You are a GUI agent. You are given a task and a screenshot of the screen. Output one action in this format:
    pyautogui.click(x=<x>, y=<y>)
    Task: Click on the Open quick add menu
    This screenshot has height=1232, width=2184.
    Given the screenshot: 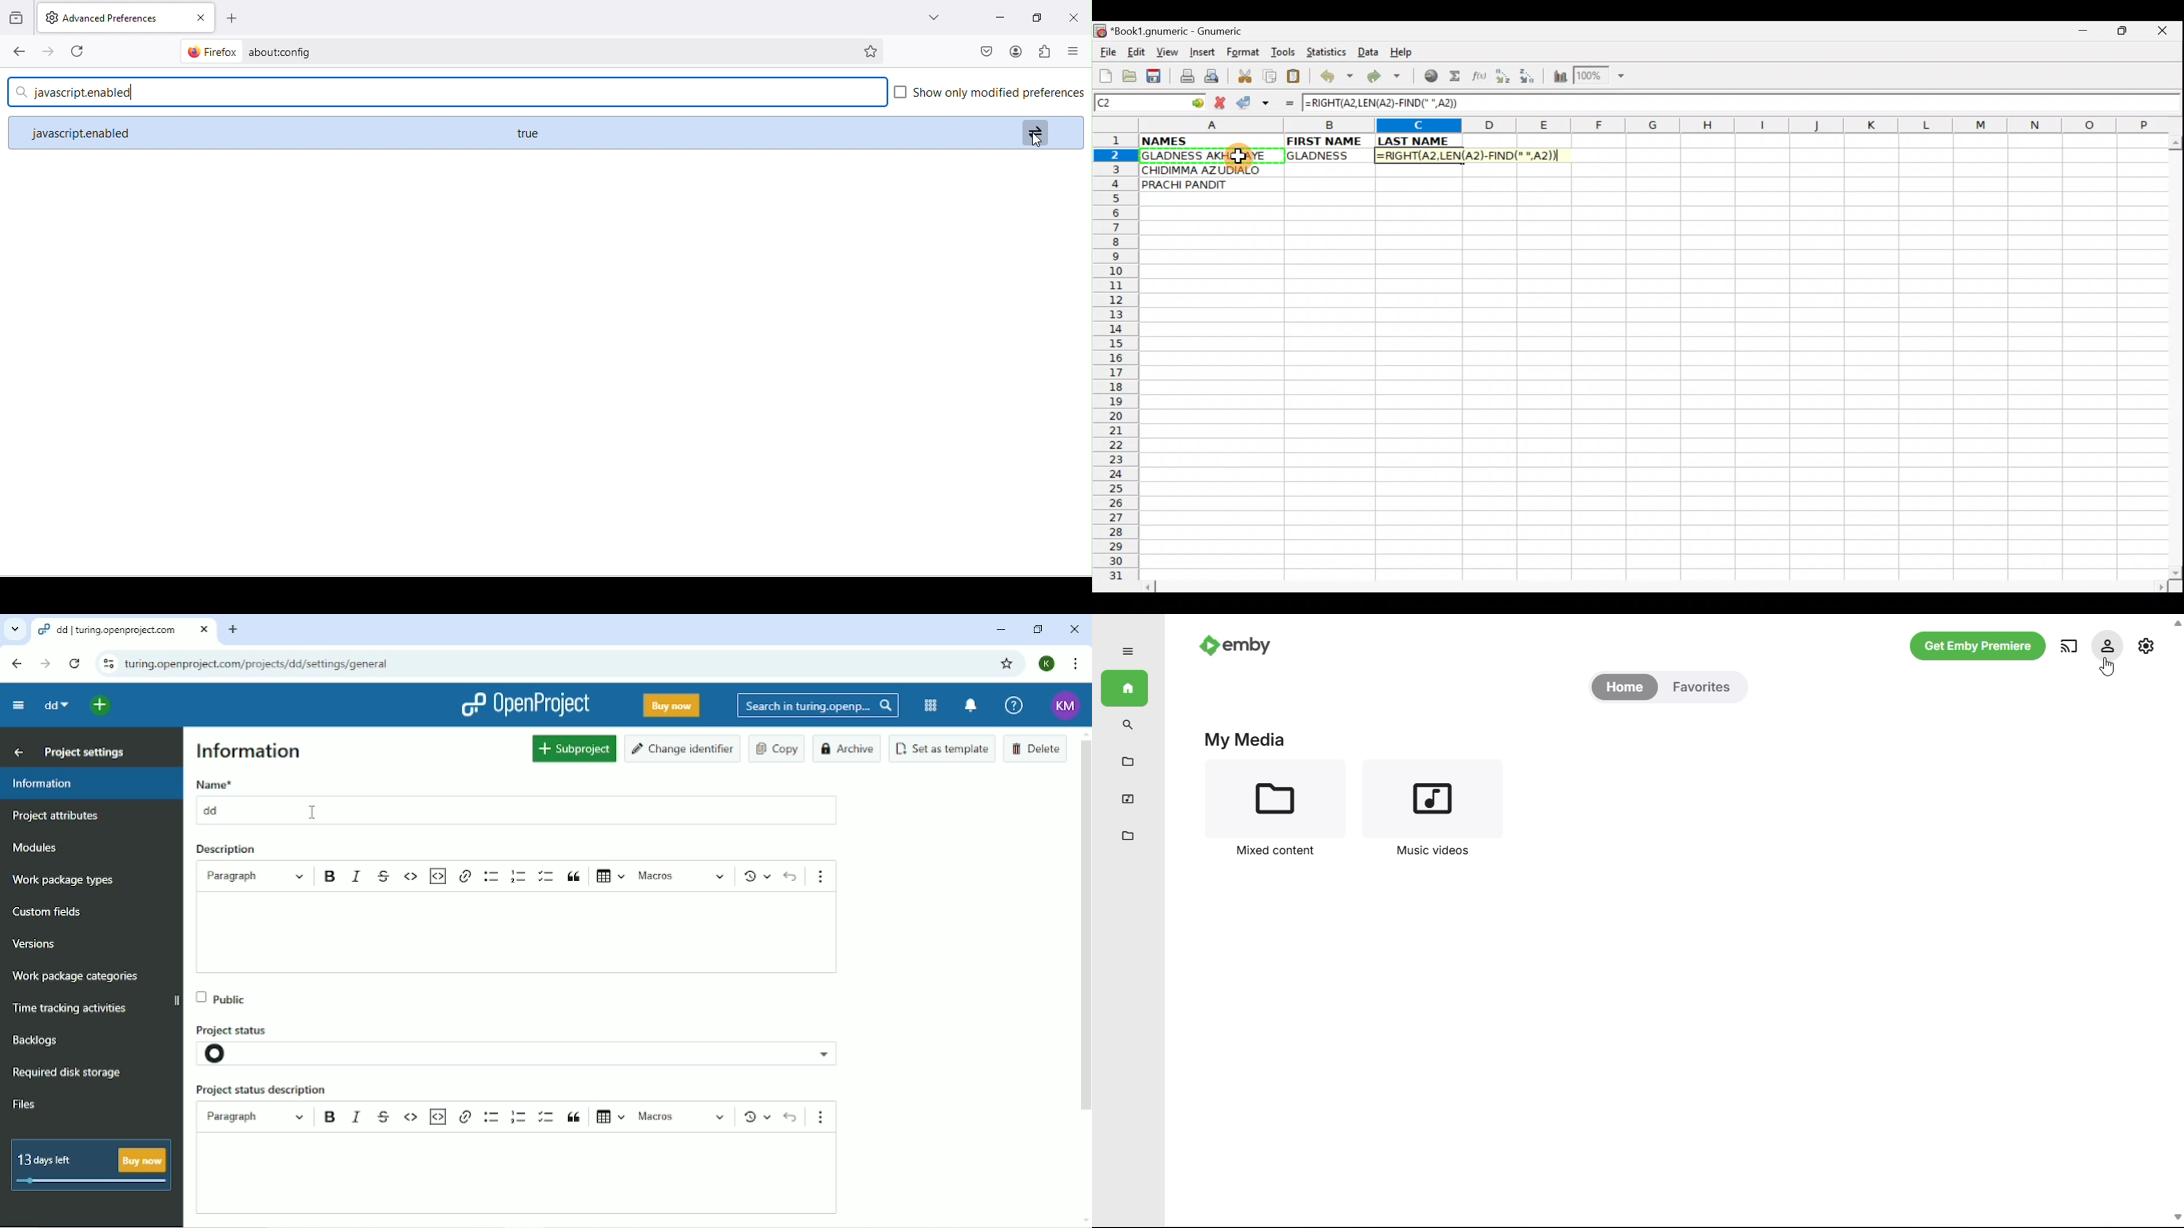 What is the action you would take?
    pyautogui.click(x=104, y=706)
    